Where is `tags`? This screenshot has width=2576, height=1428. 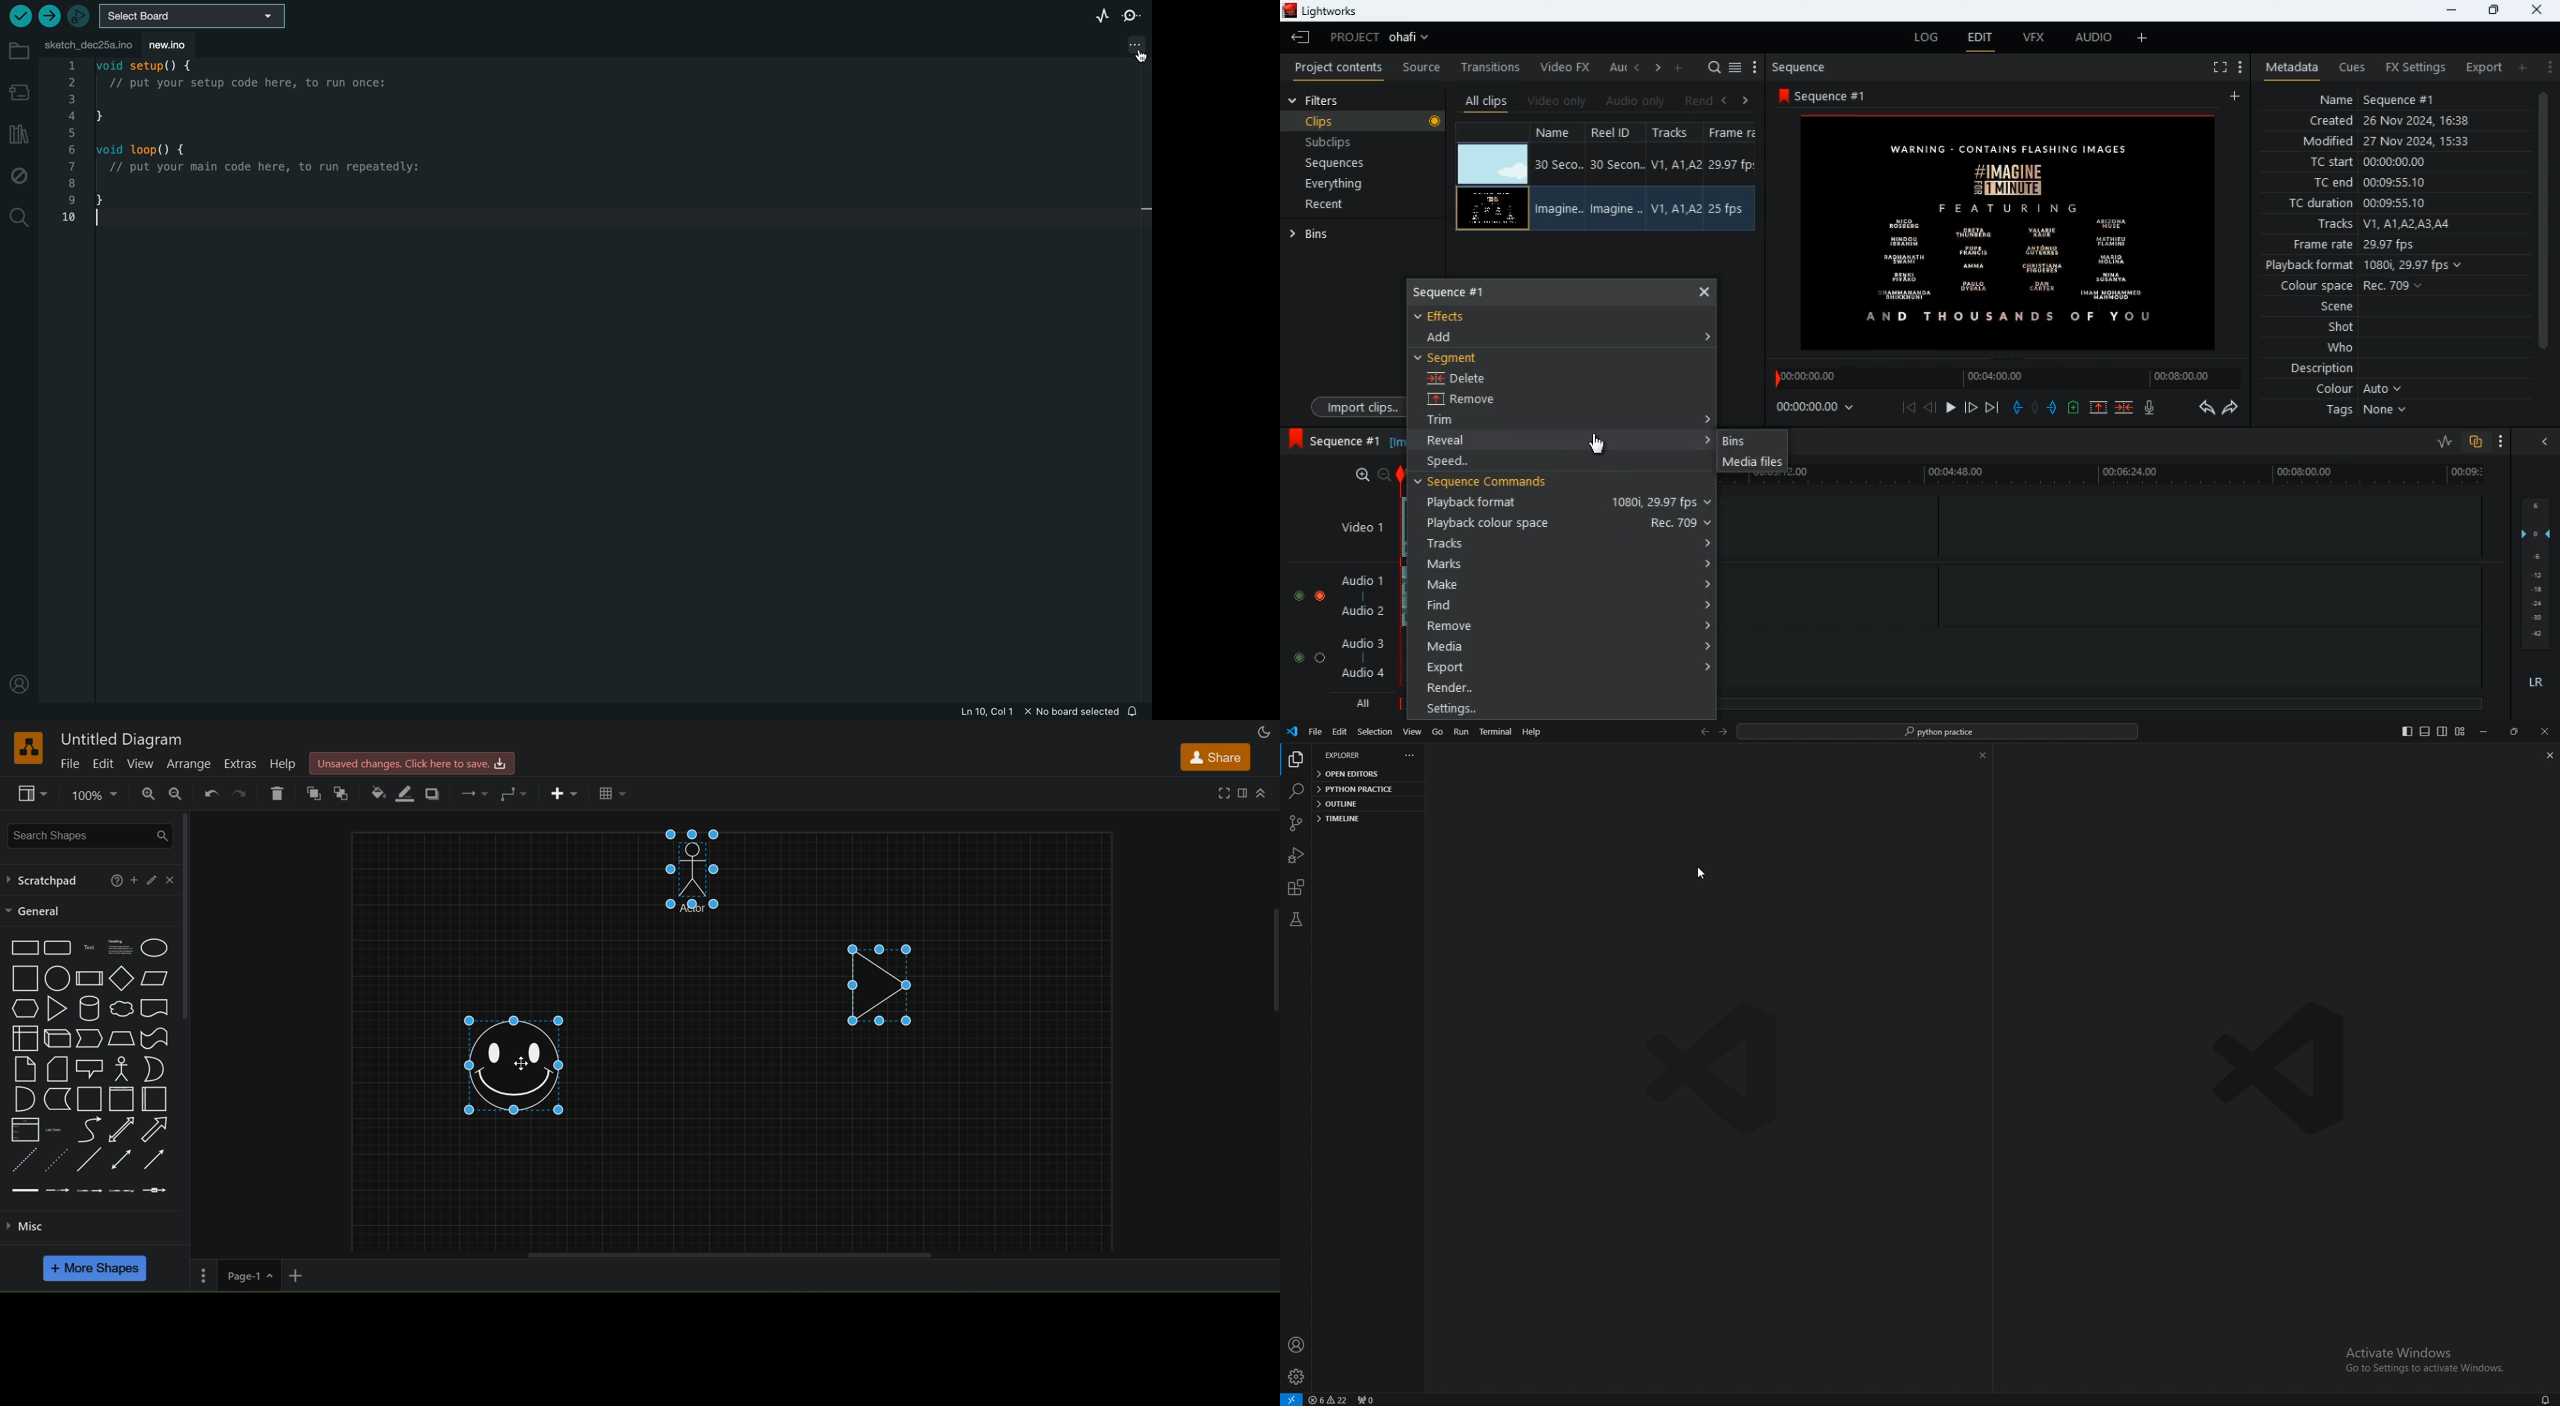 tags is located at coordinates (2363, 416).